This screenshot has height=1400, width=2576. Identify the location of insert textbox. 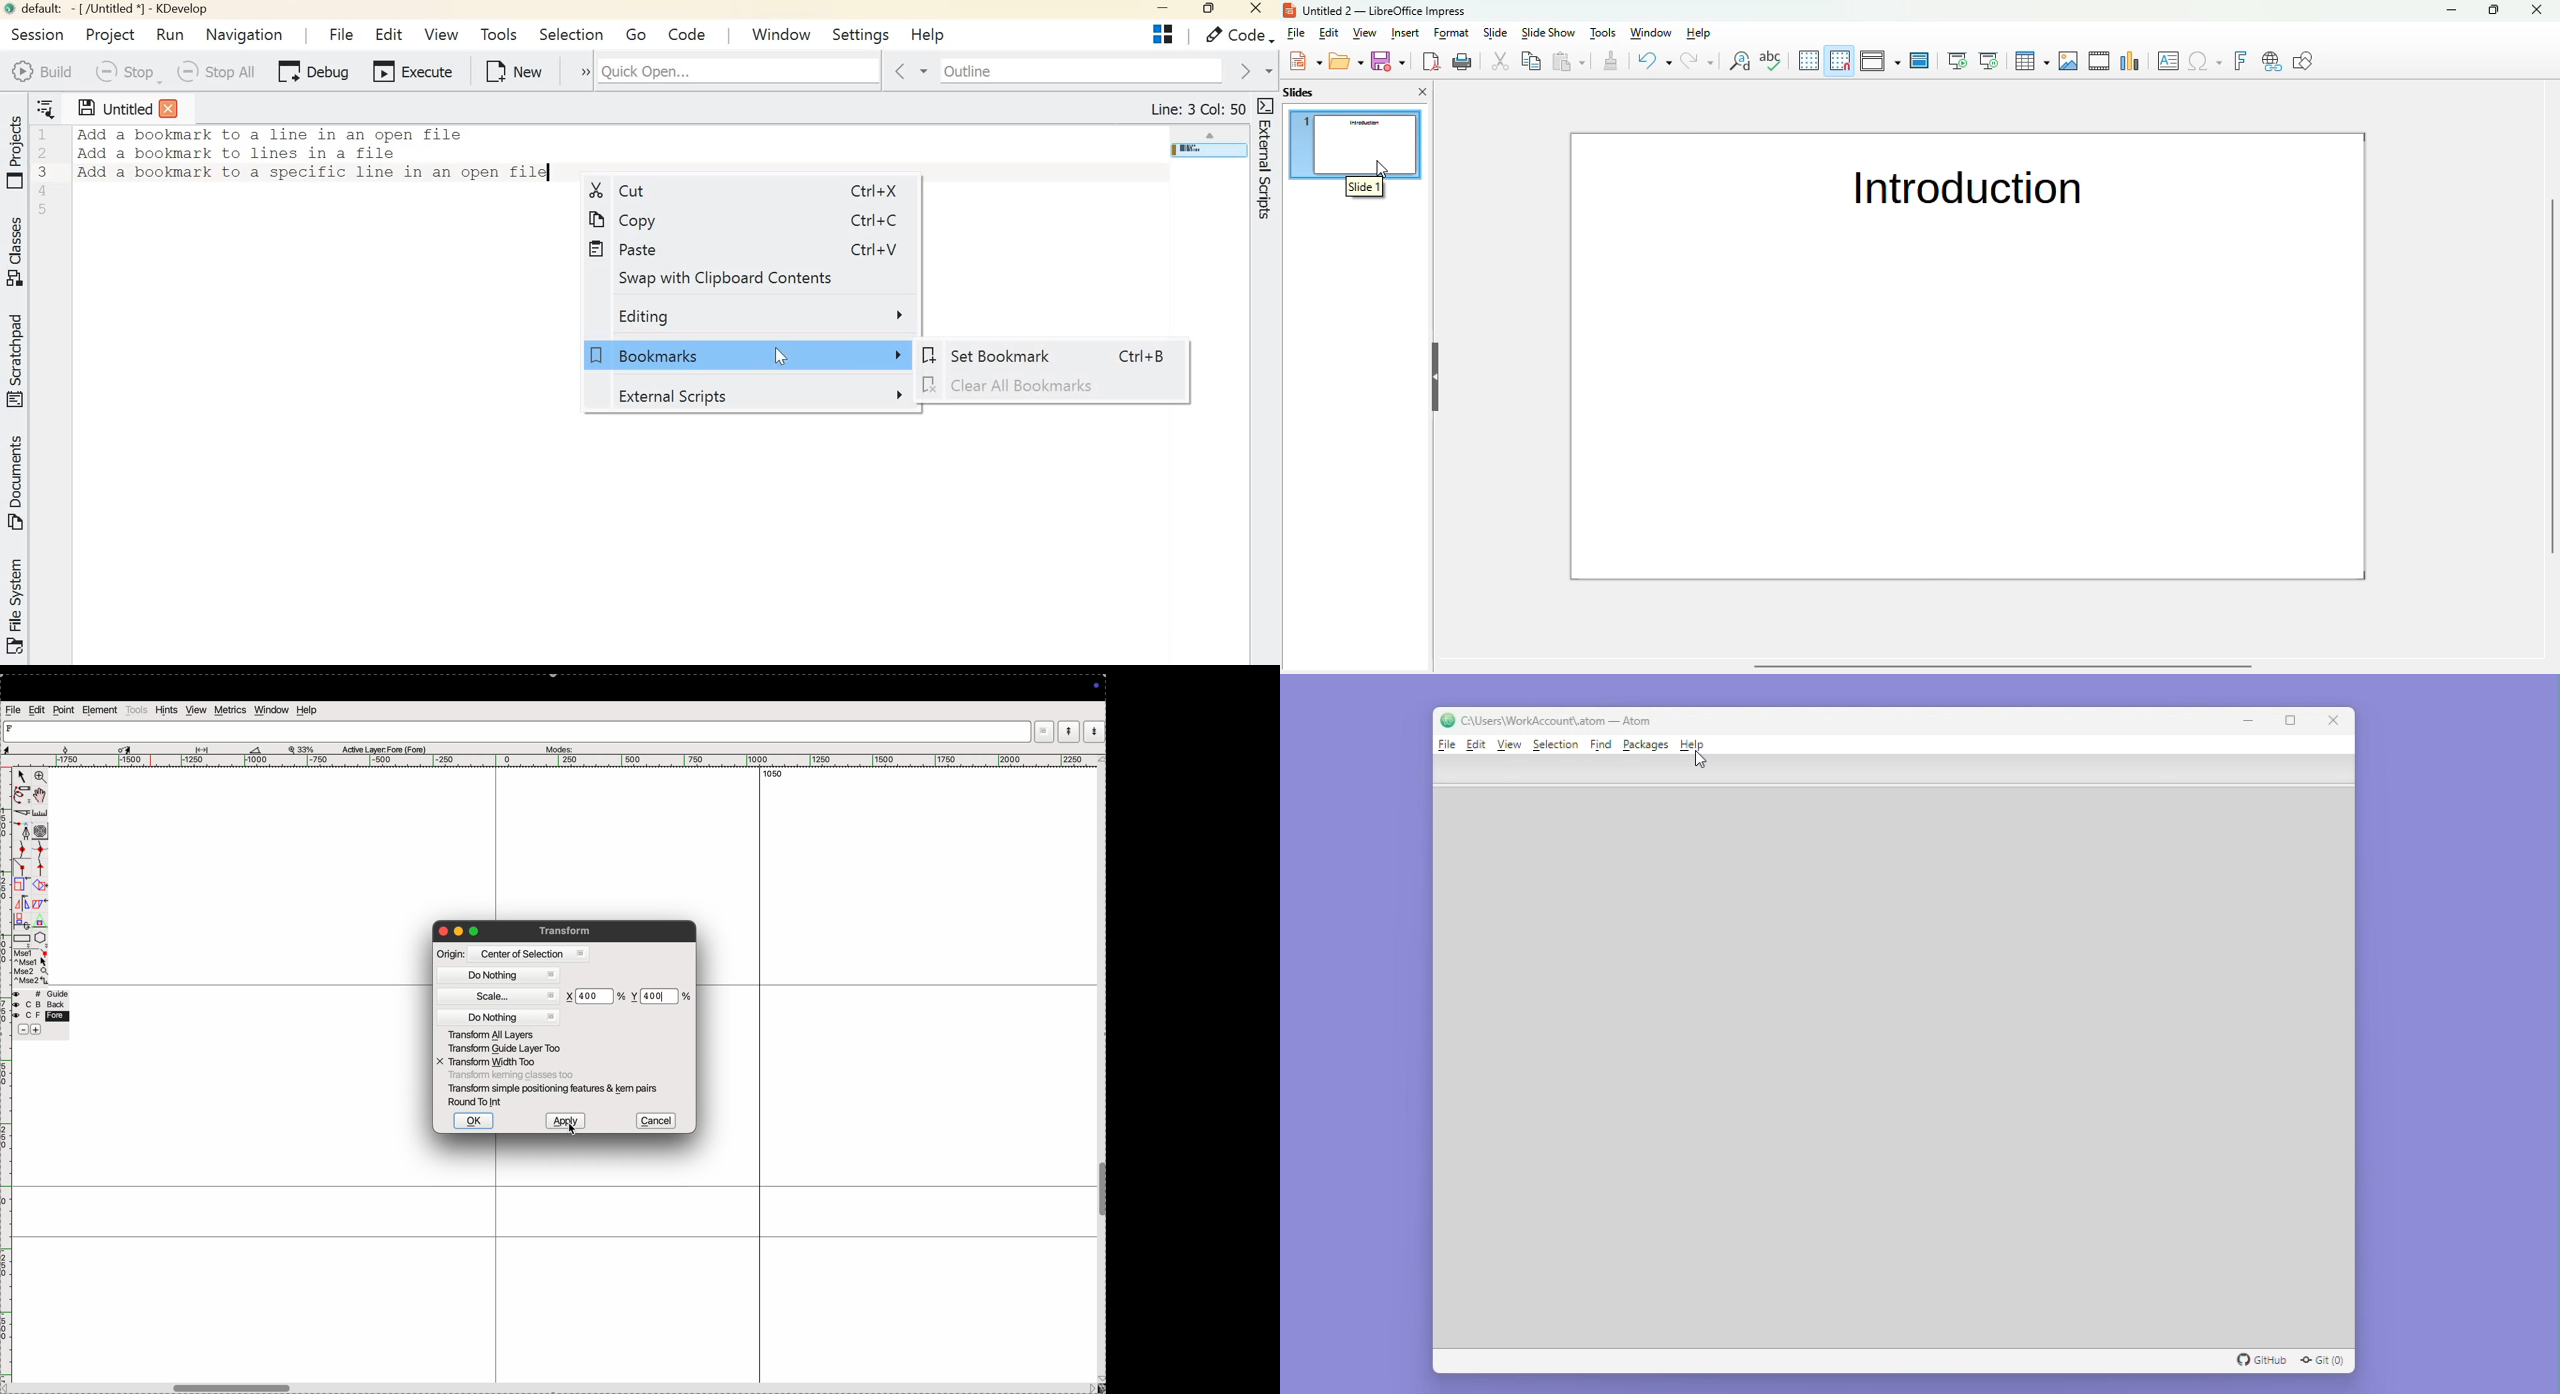
(2168, 61).